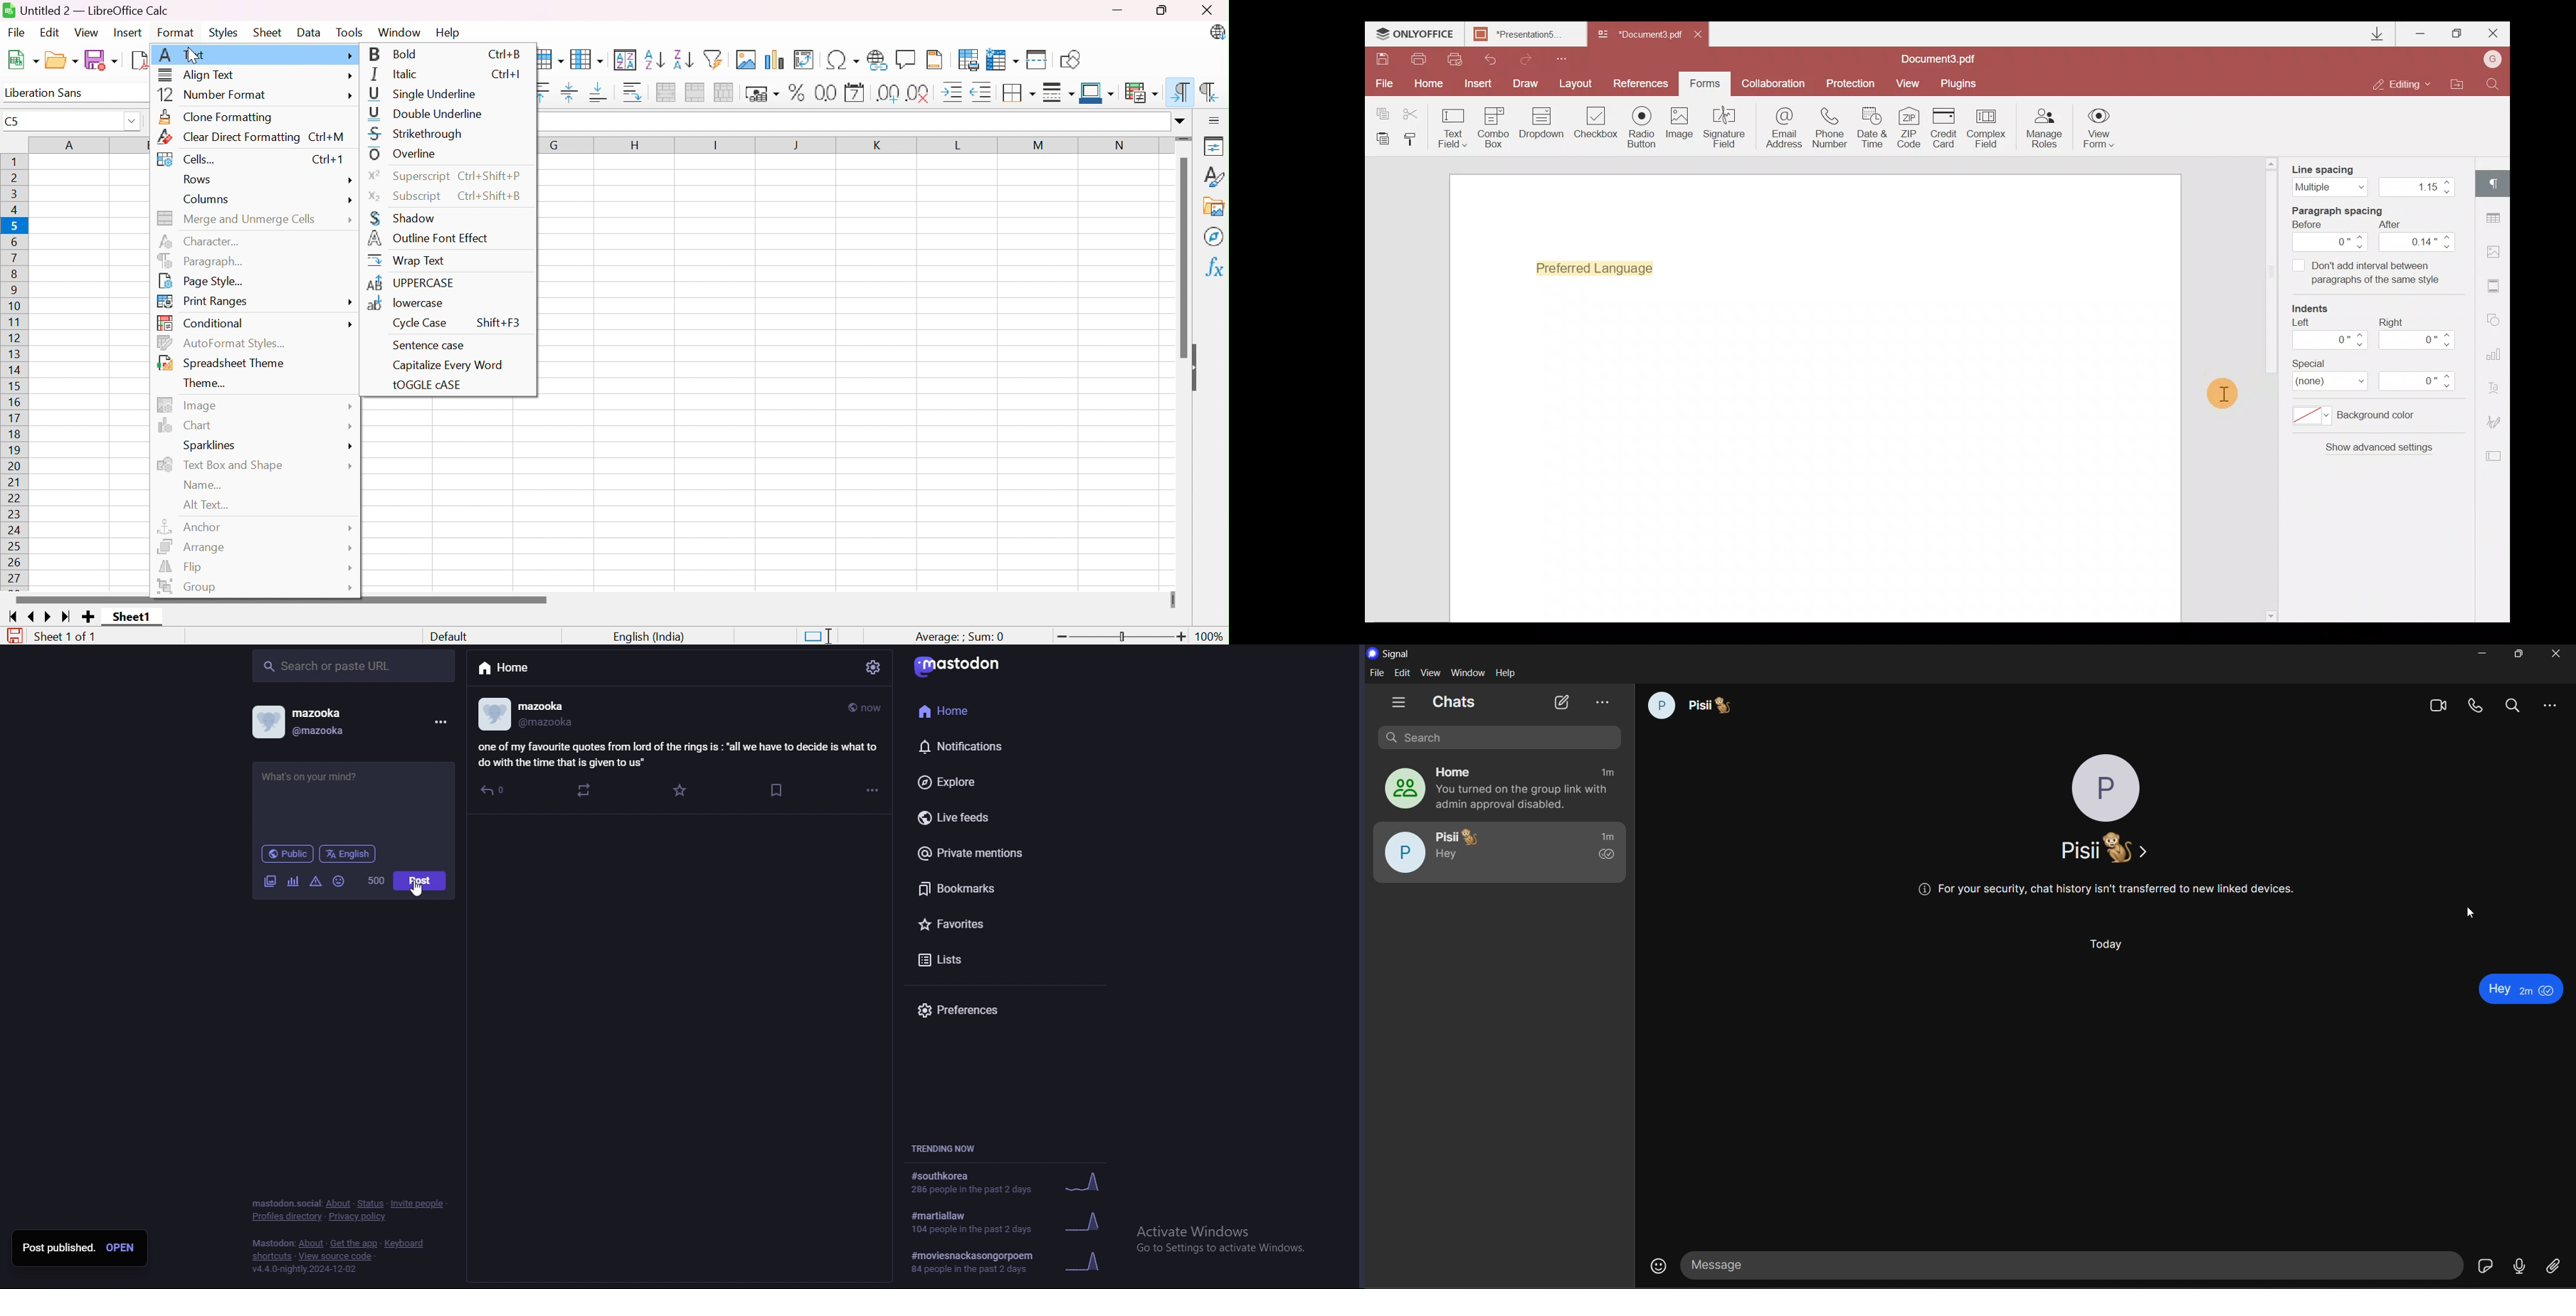 The height and width of the screenshot is (1316, 2576). Describe the element at coordinates (187, 586) in the screenshot. I see `Group` at that location.